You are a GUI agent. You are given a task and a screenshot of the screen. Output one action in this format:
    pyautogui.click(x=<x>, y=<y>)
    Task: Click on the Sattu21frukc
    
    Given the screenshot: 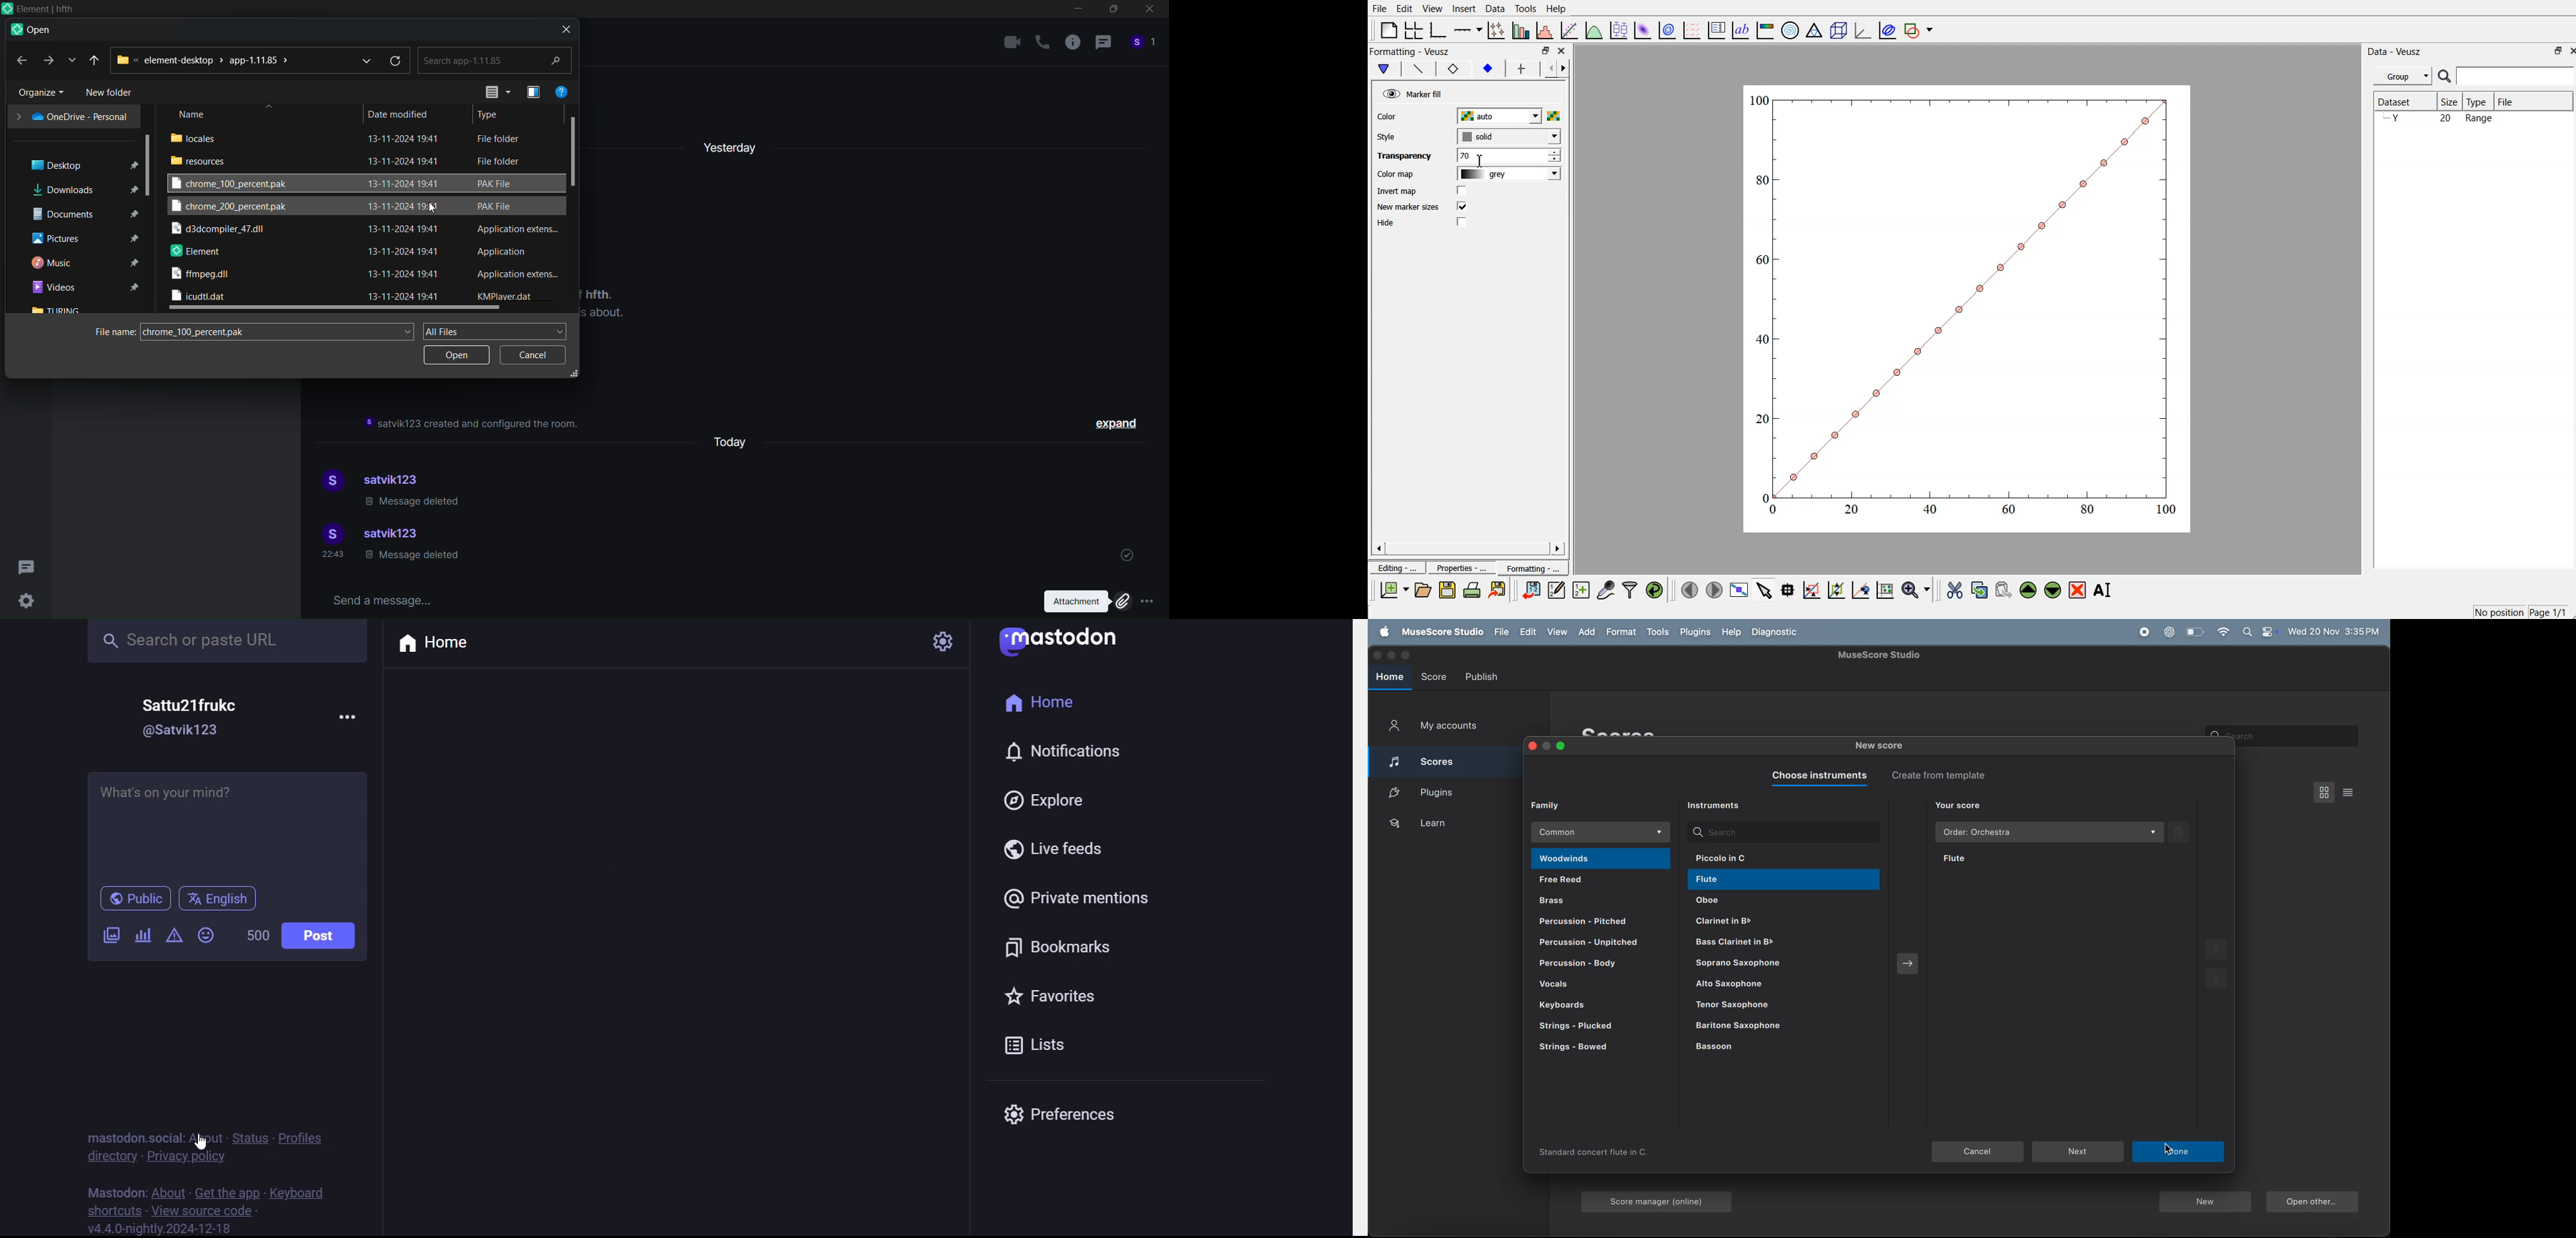 What is the action you would take?
    pyautogui.click(x=192, y=708)
    